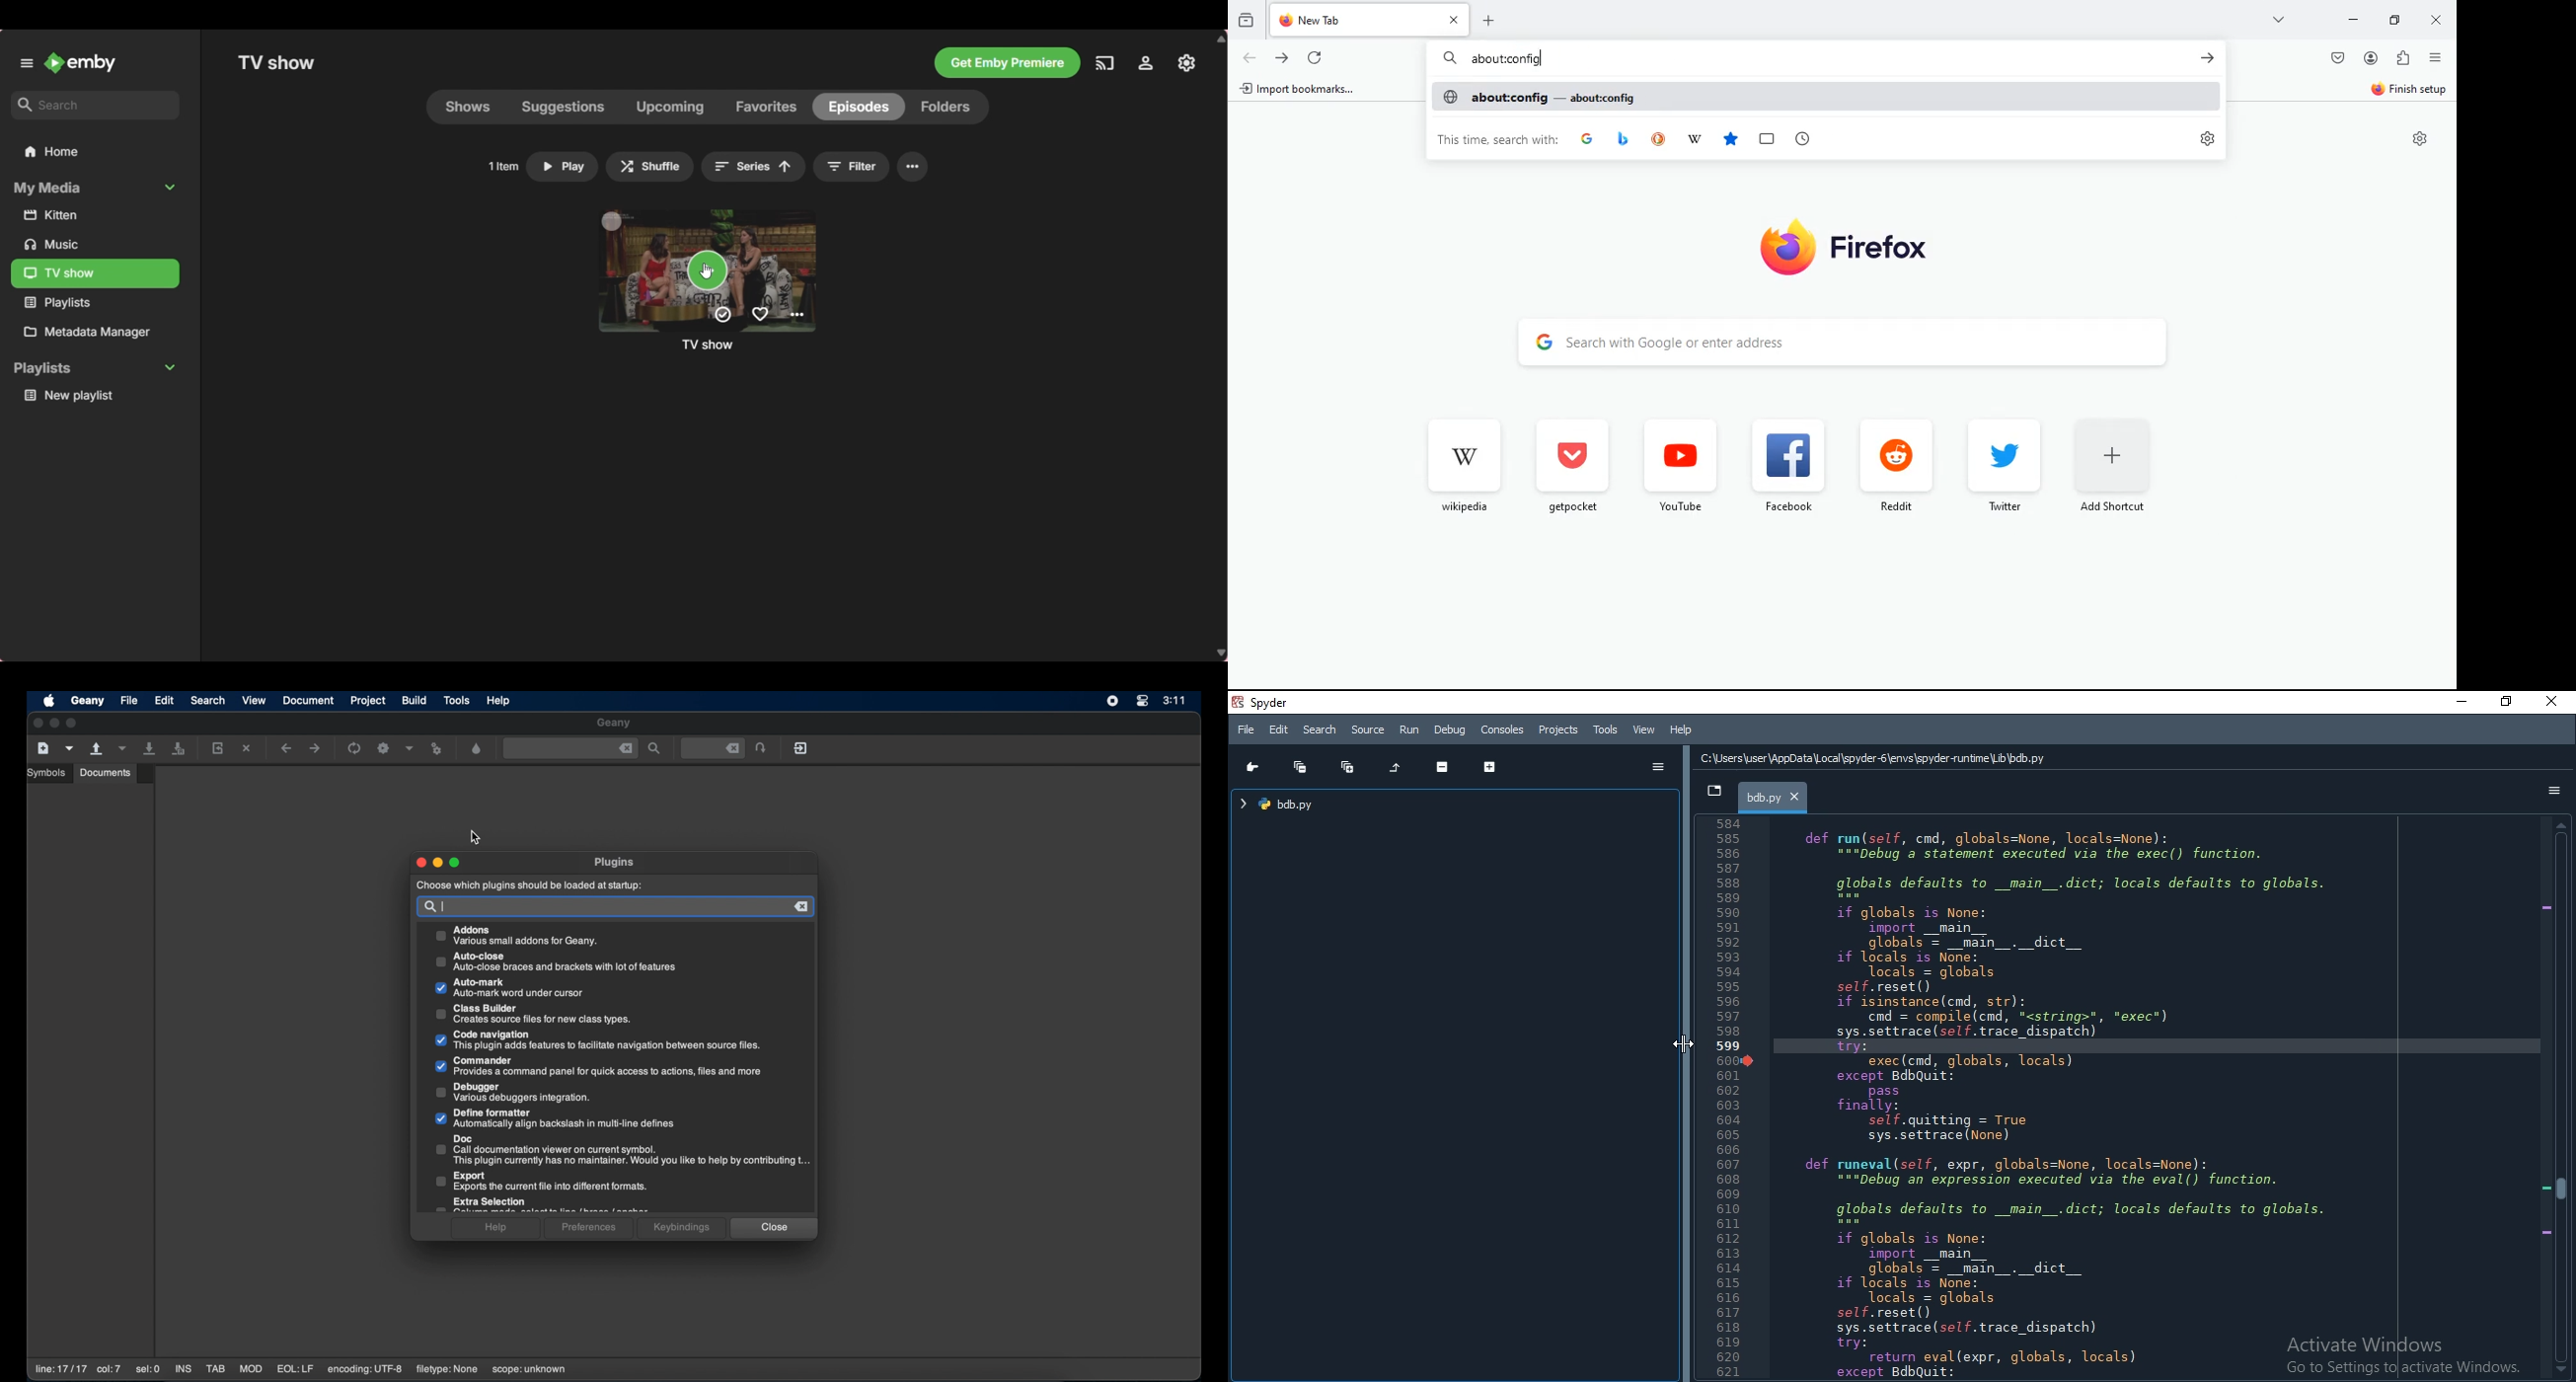 The width and height of the screenshot is (2576, 1400). I want to click on jump to the entered file, so click(762, 749).